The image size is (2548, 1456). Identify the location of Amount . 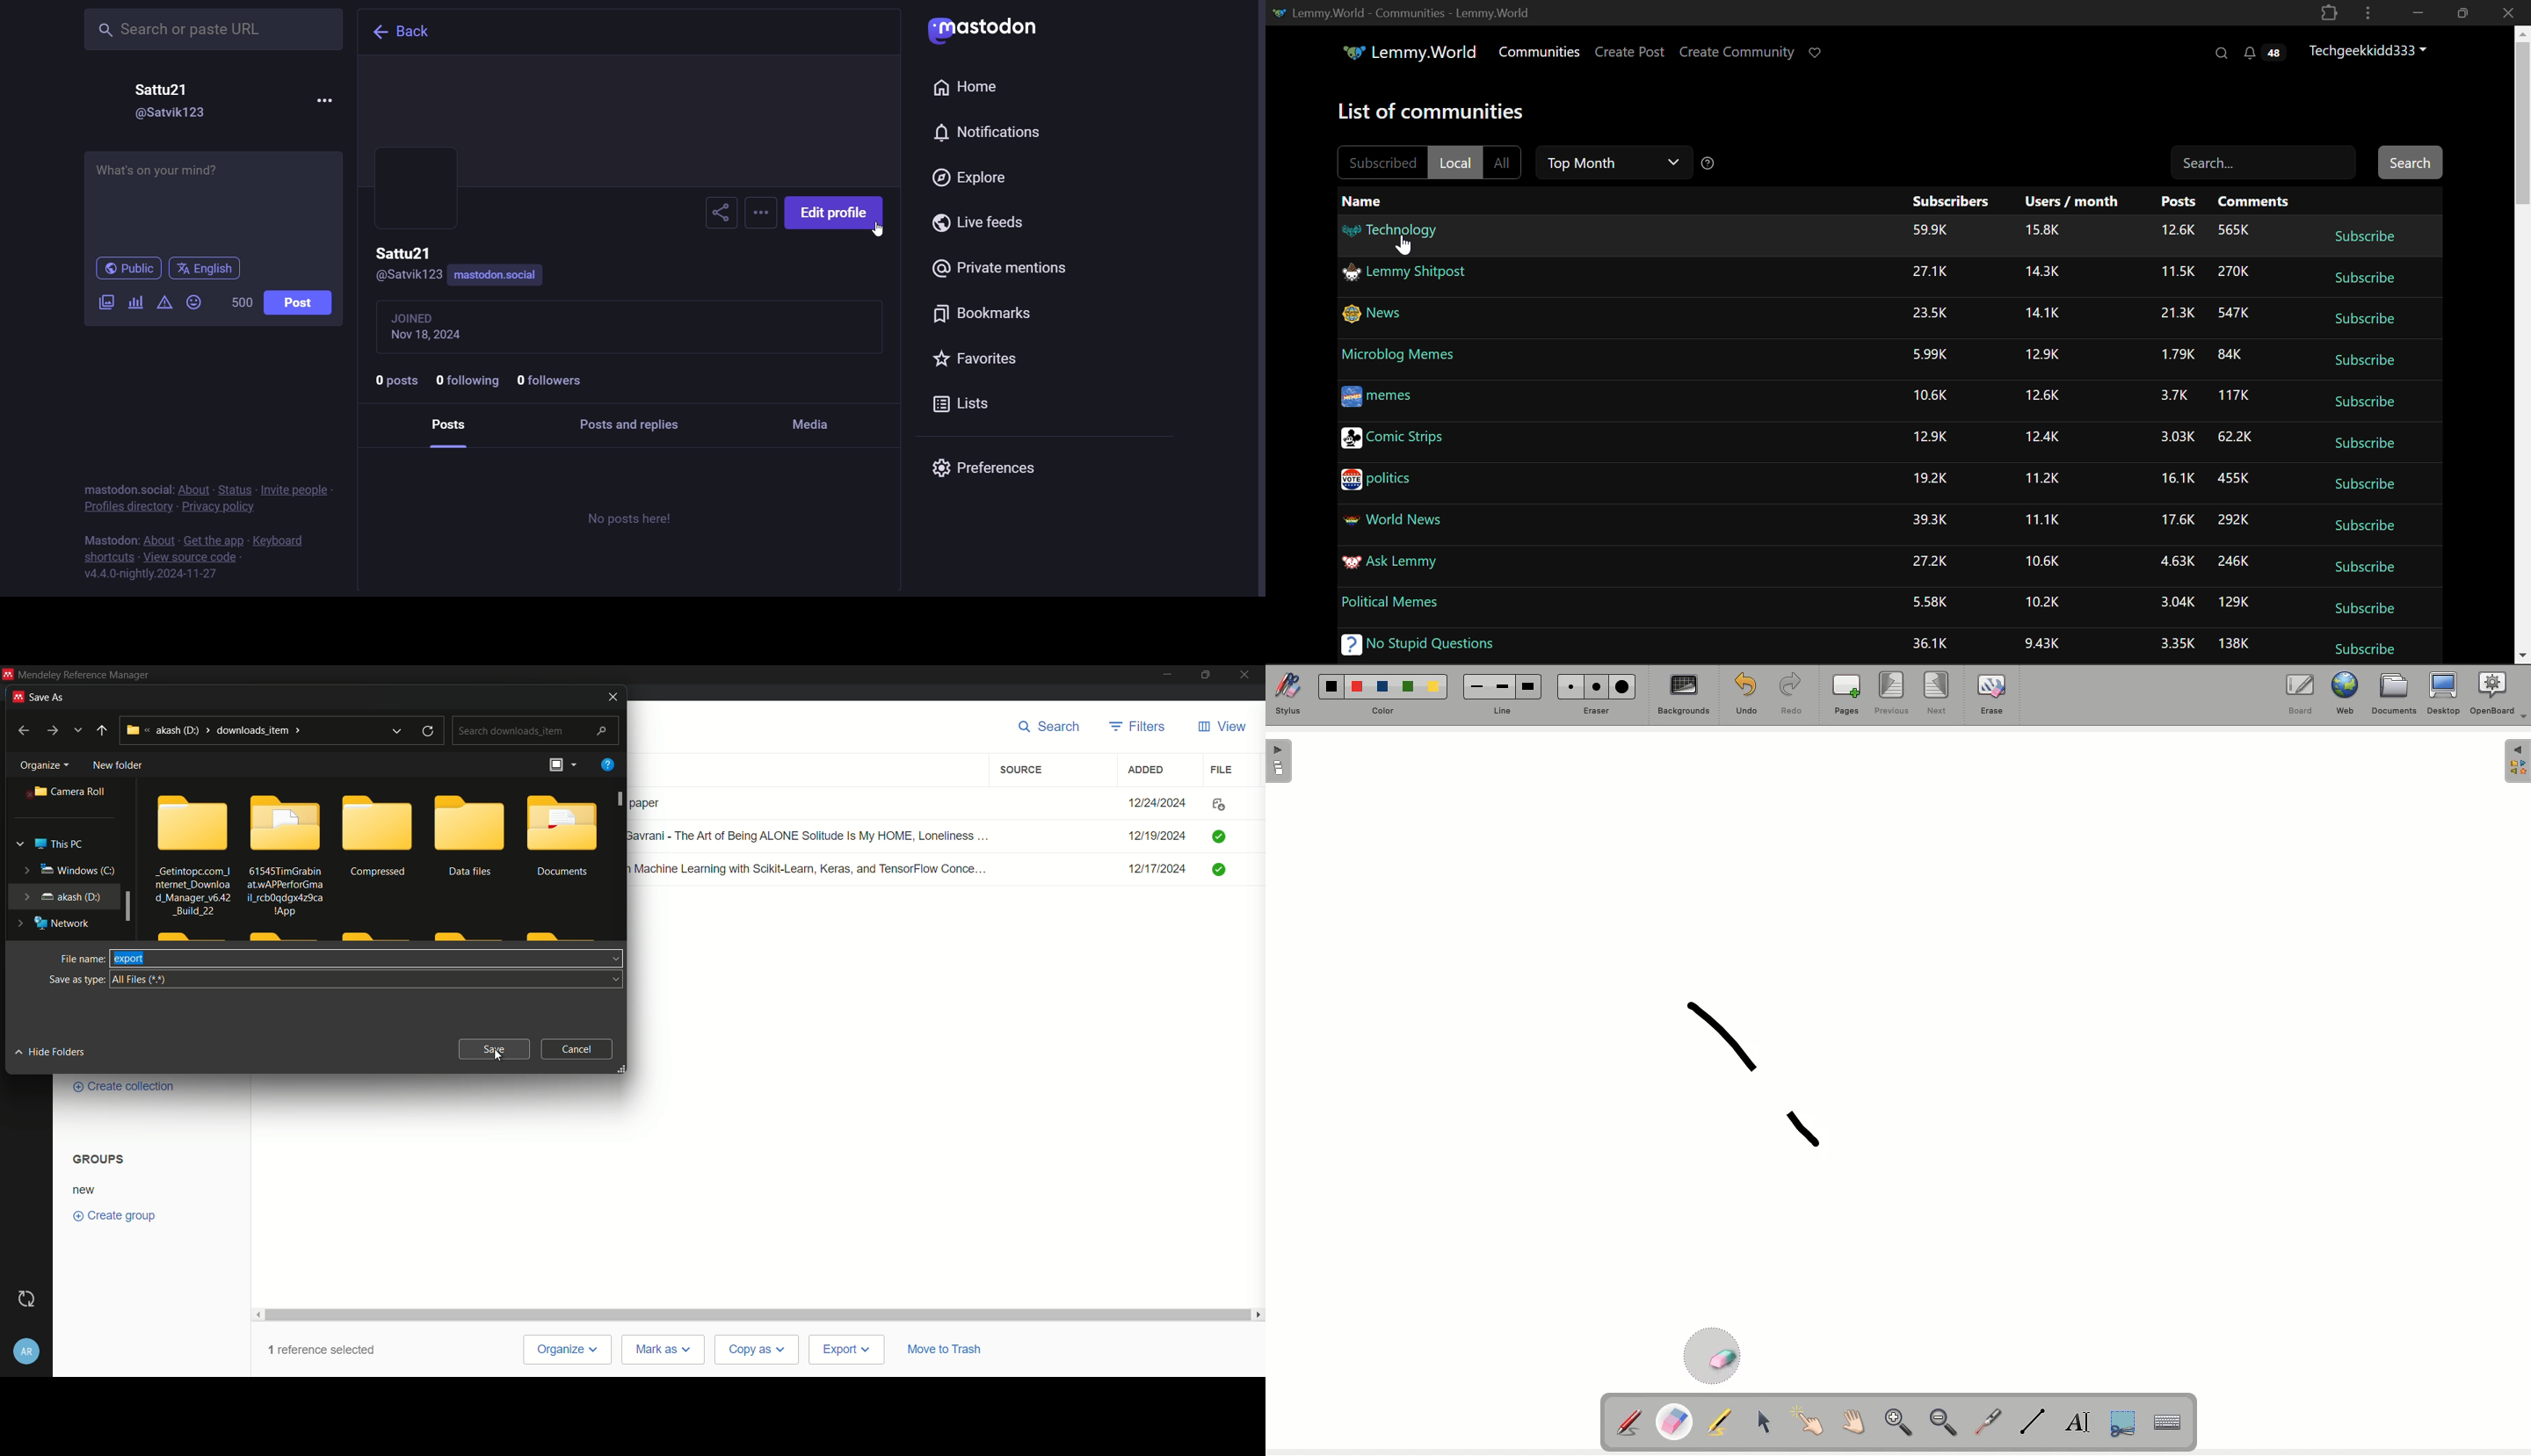
(2042, 230).